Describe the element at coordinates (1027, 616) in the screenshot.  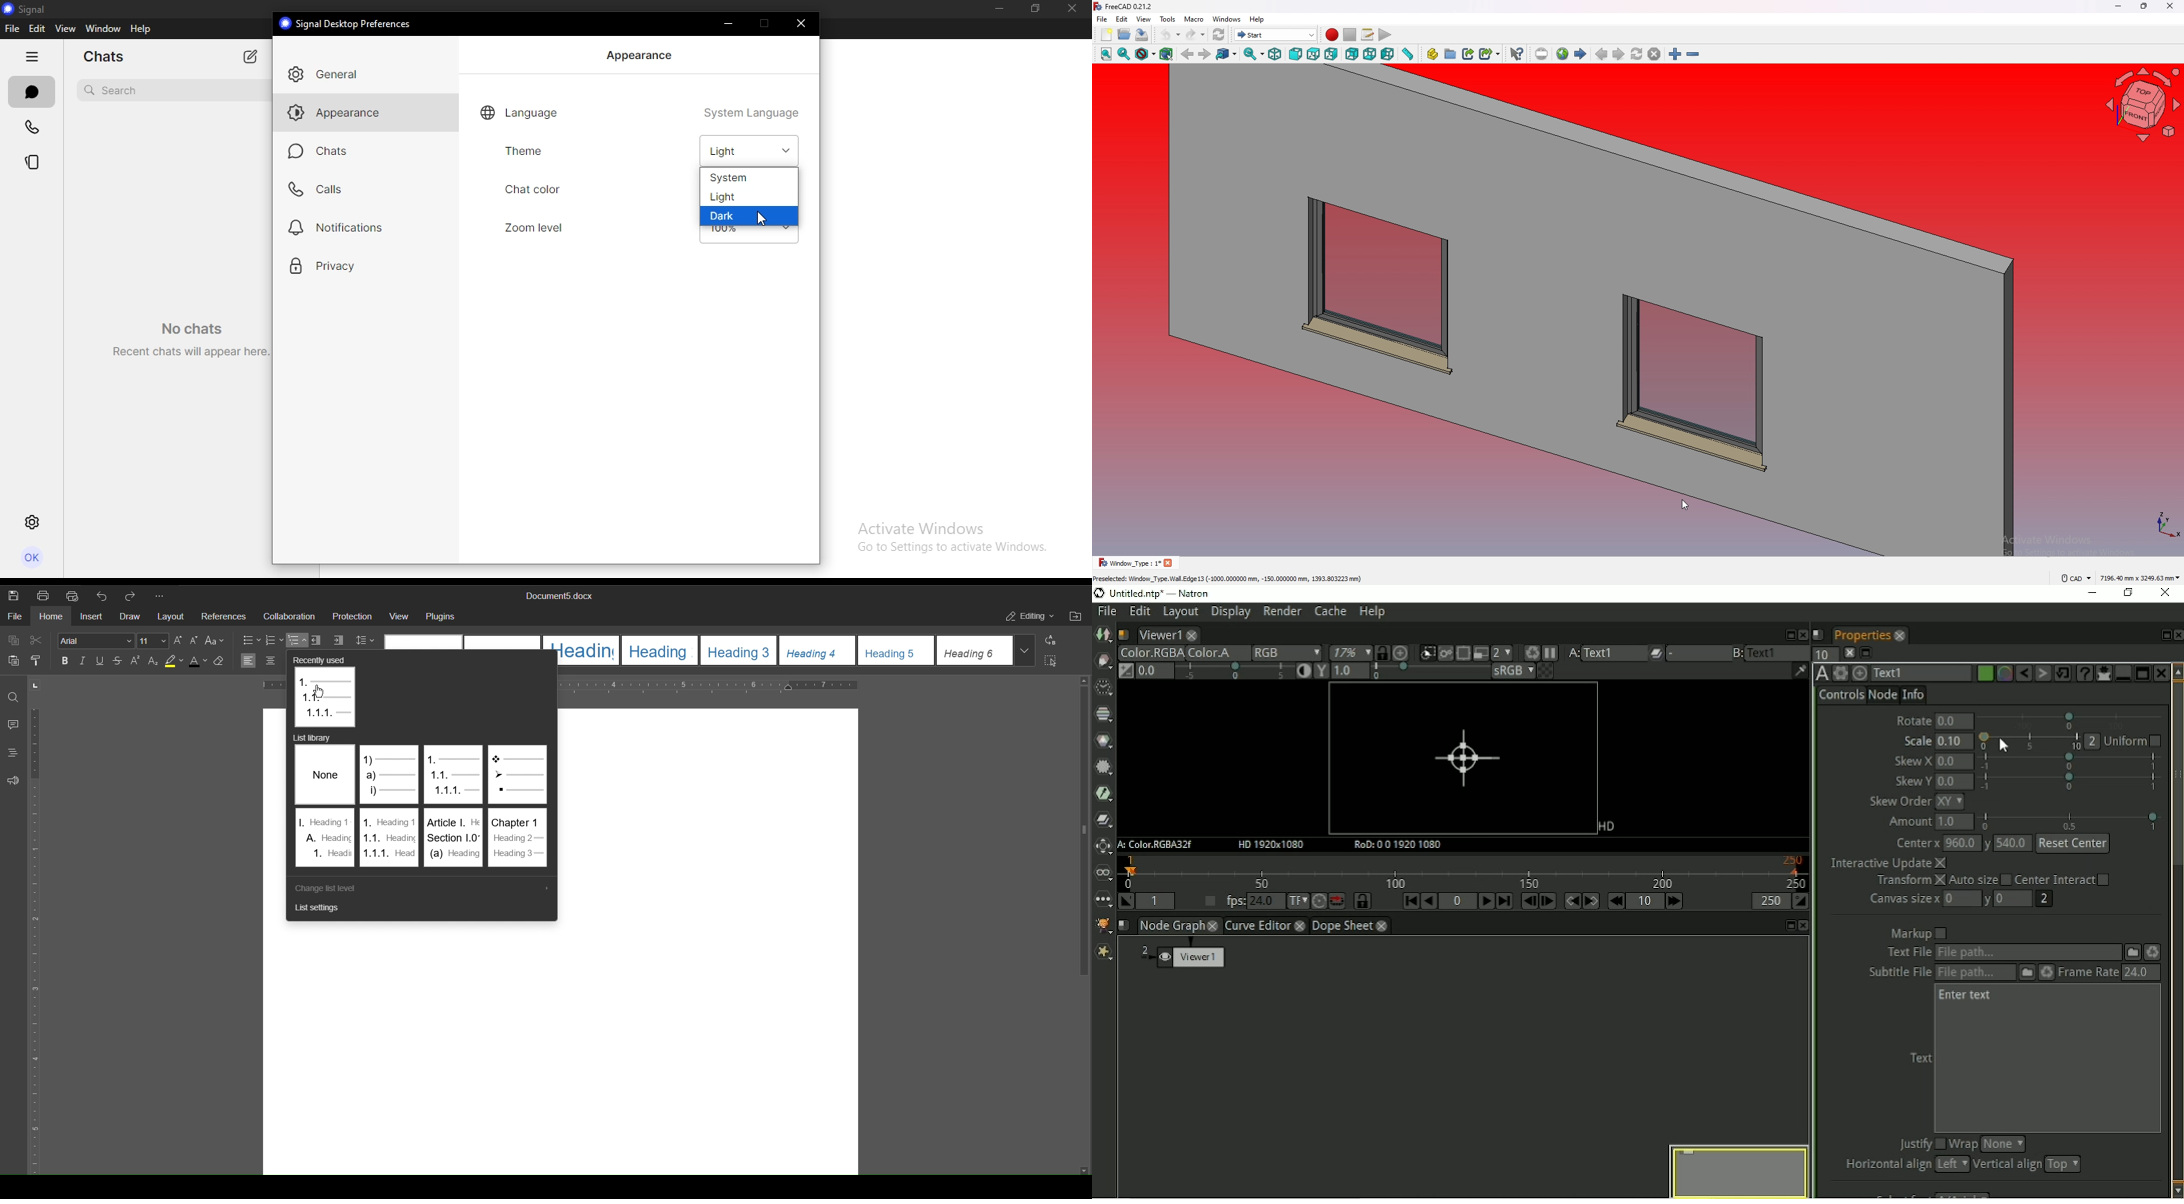
I see `Editing` at that location.